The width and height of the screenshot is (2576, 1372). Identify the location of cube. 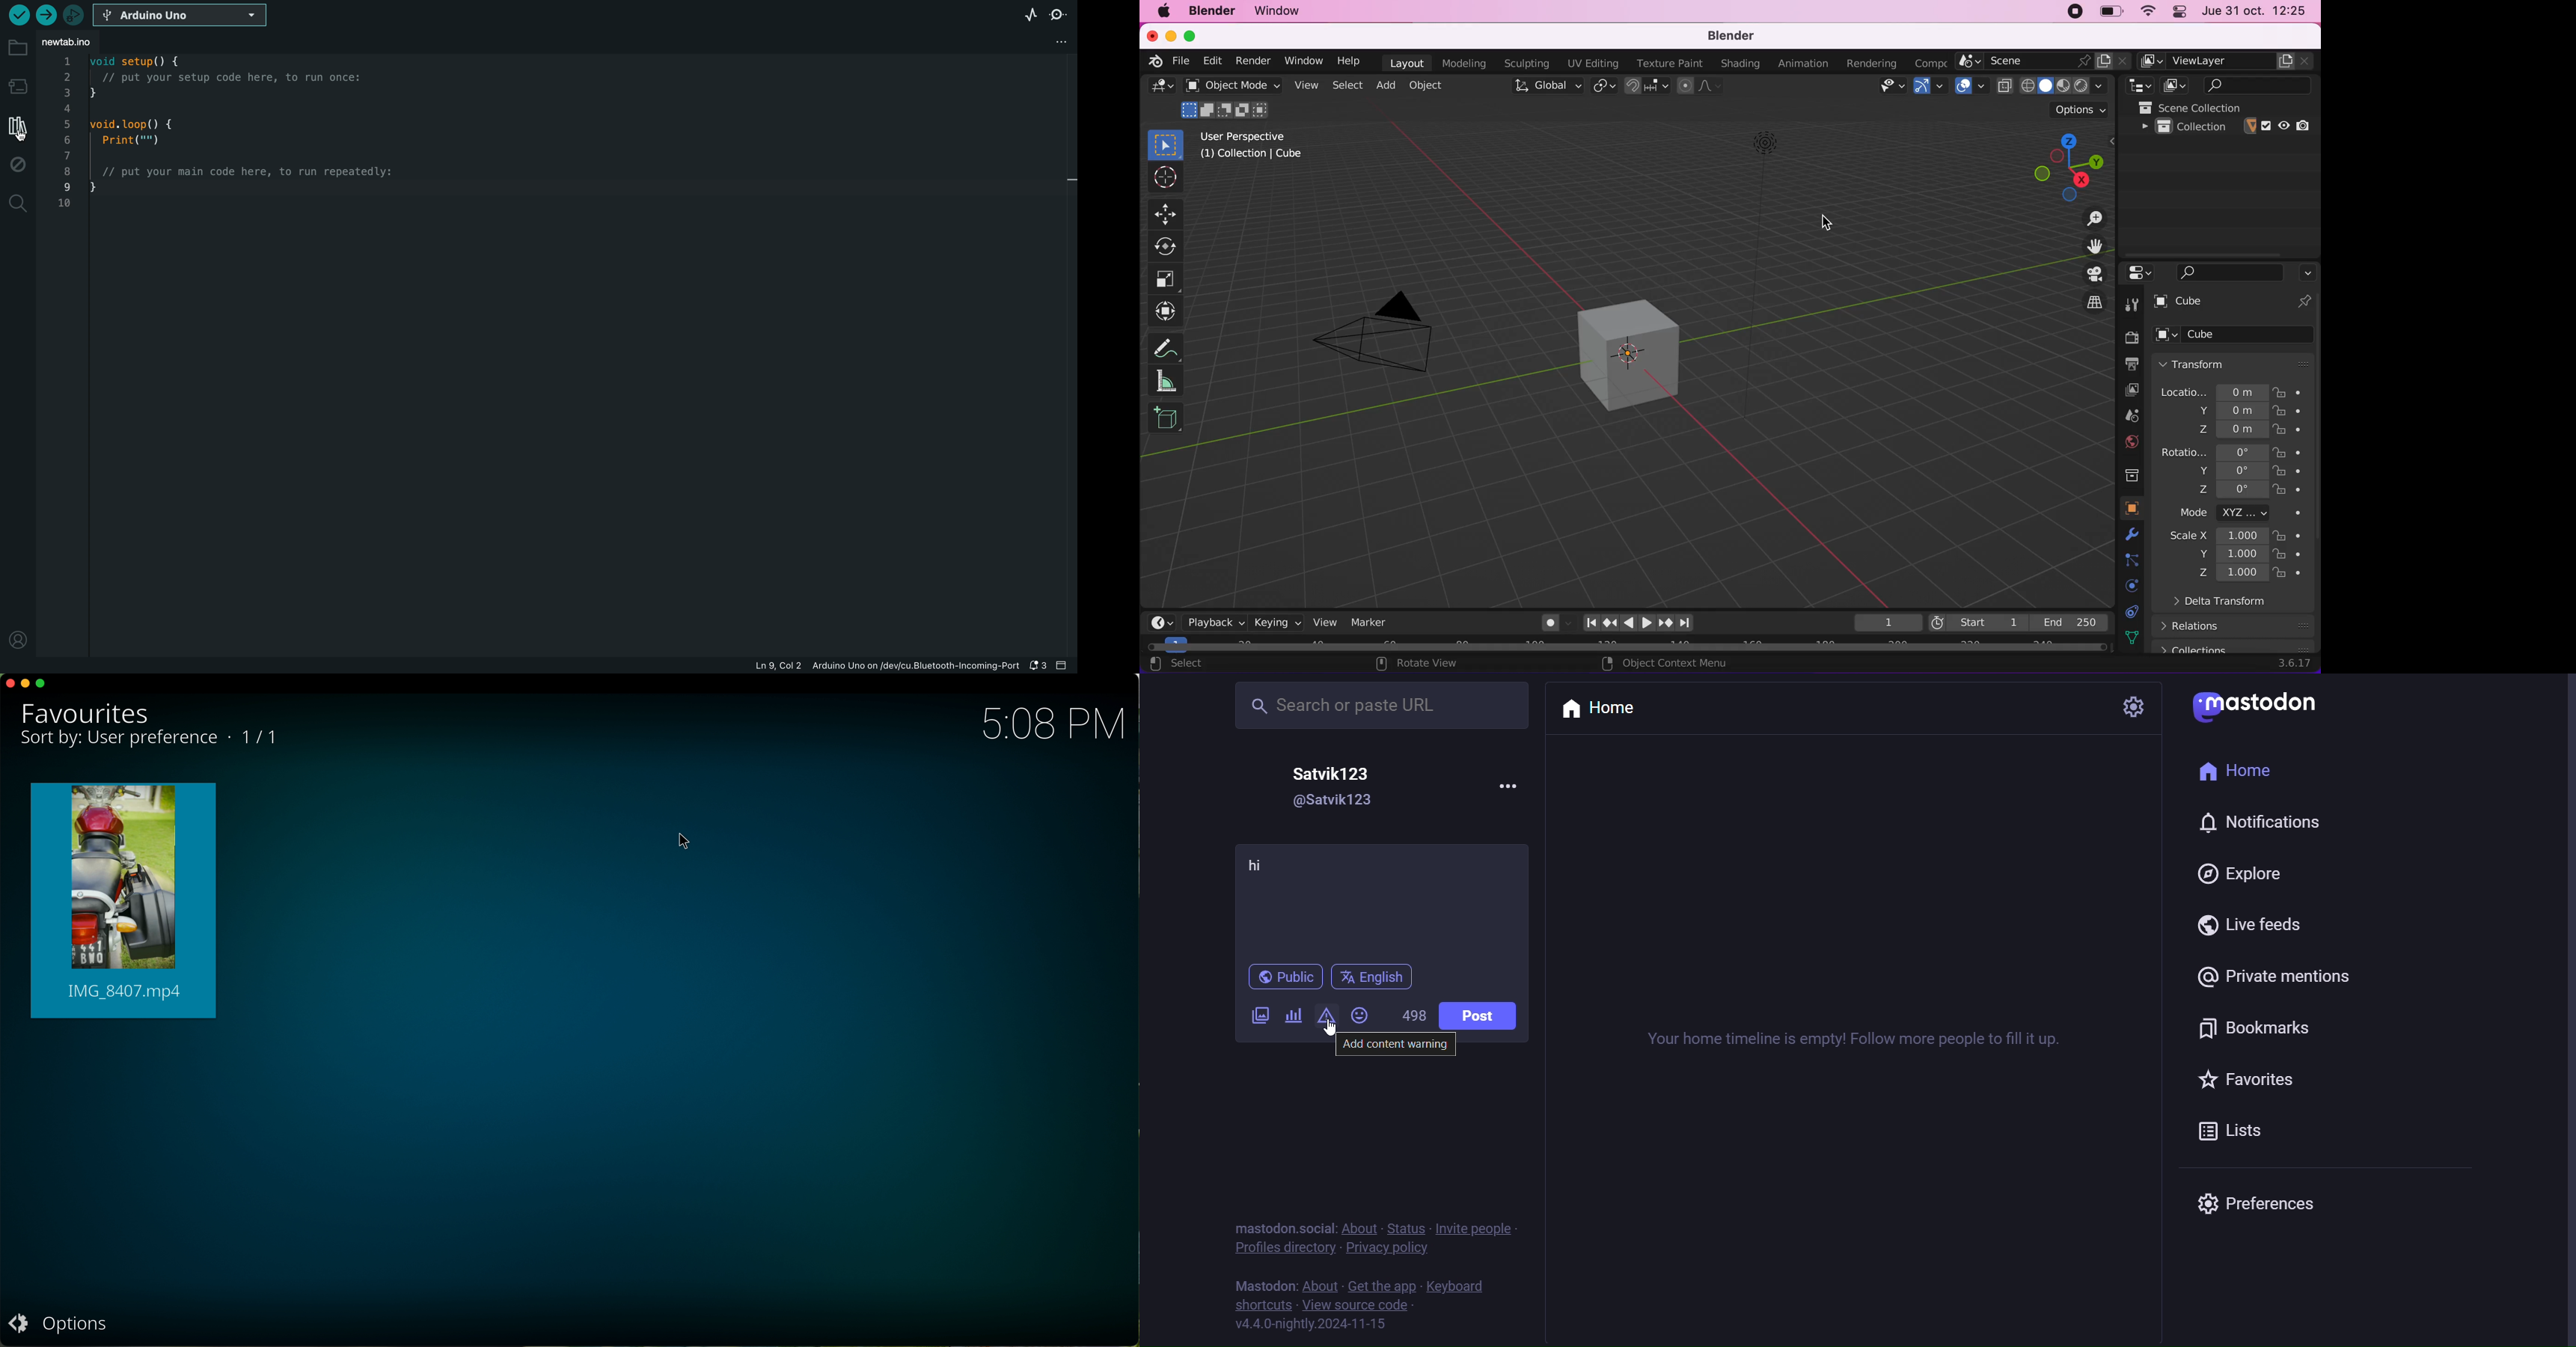
(1616, 344).